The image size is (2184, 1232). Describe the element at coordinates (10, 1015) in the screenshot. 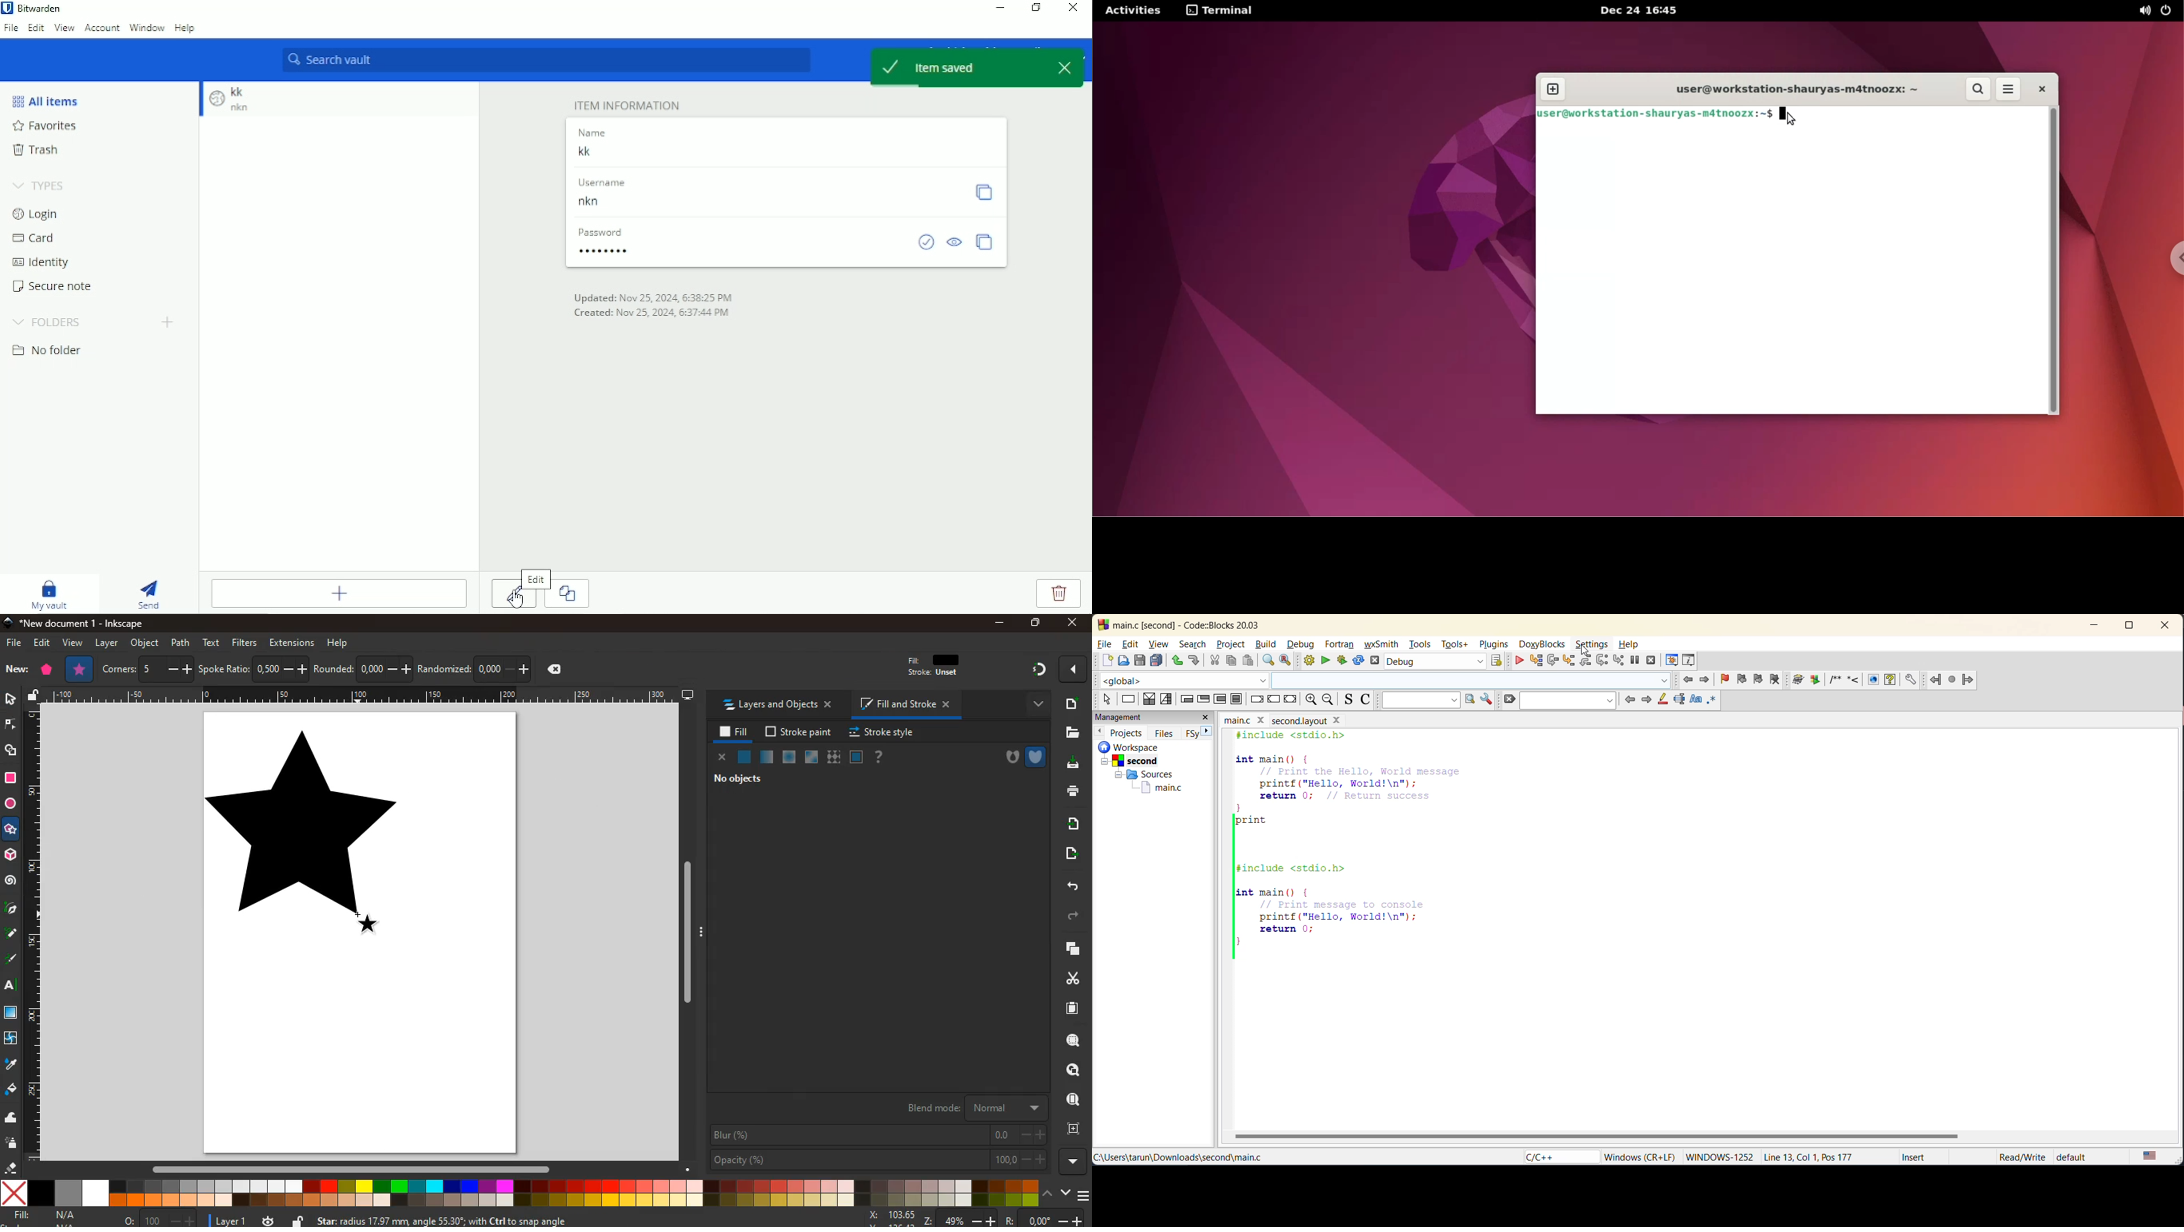

I see `square` at that location.